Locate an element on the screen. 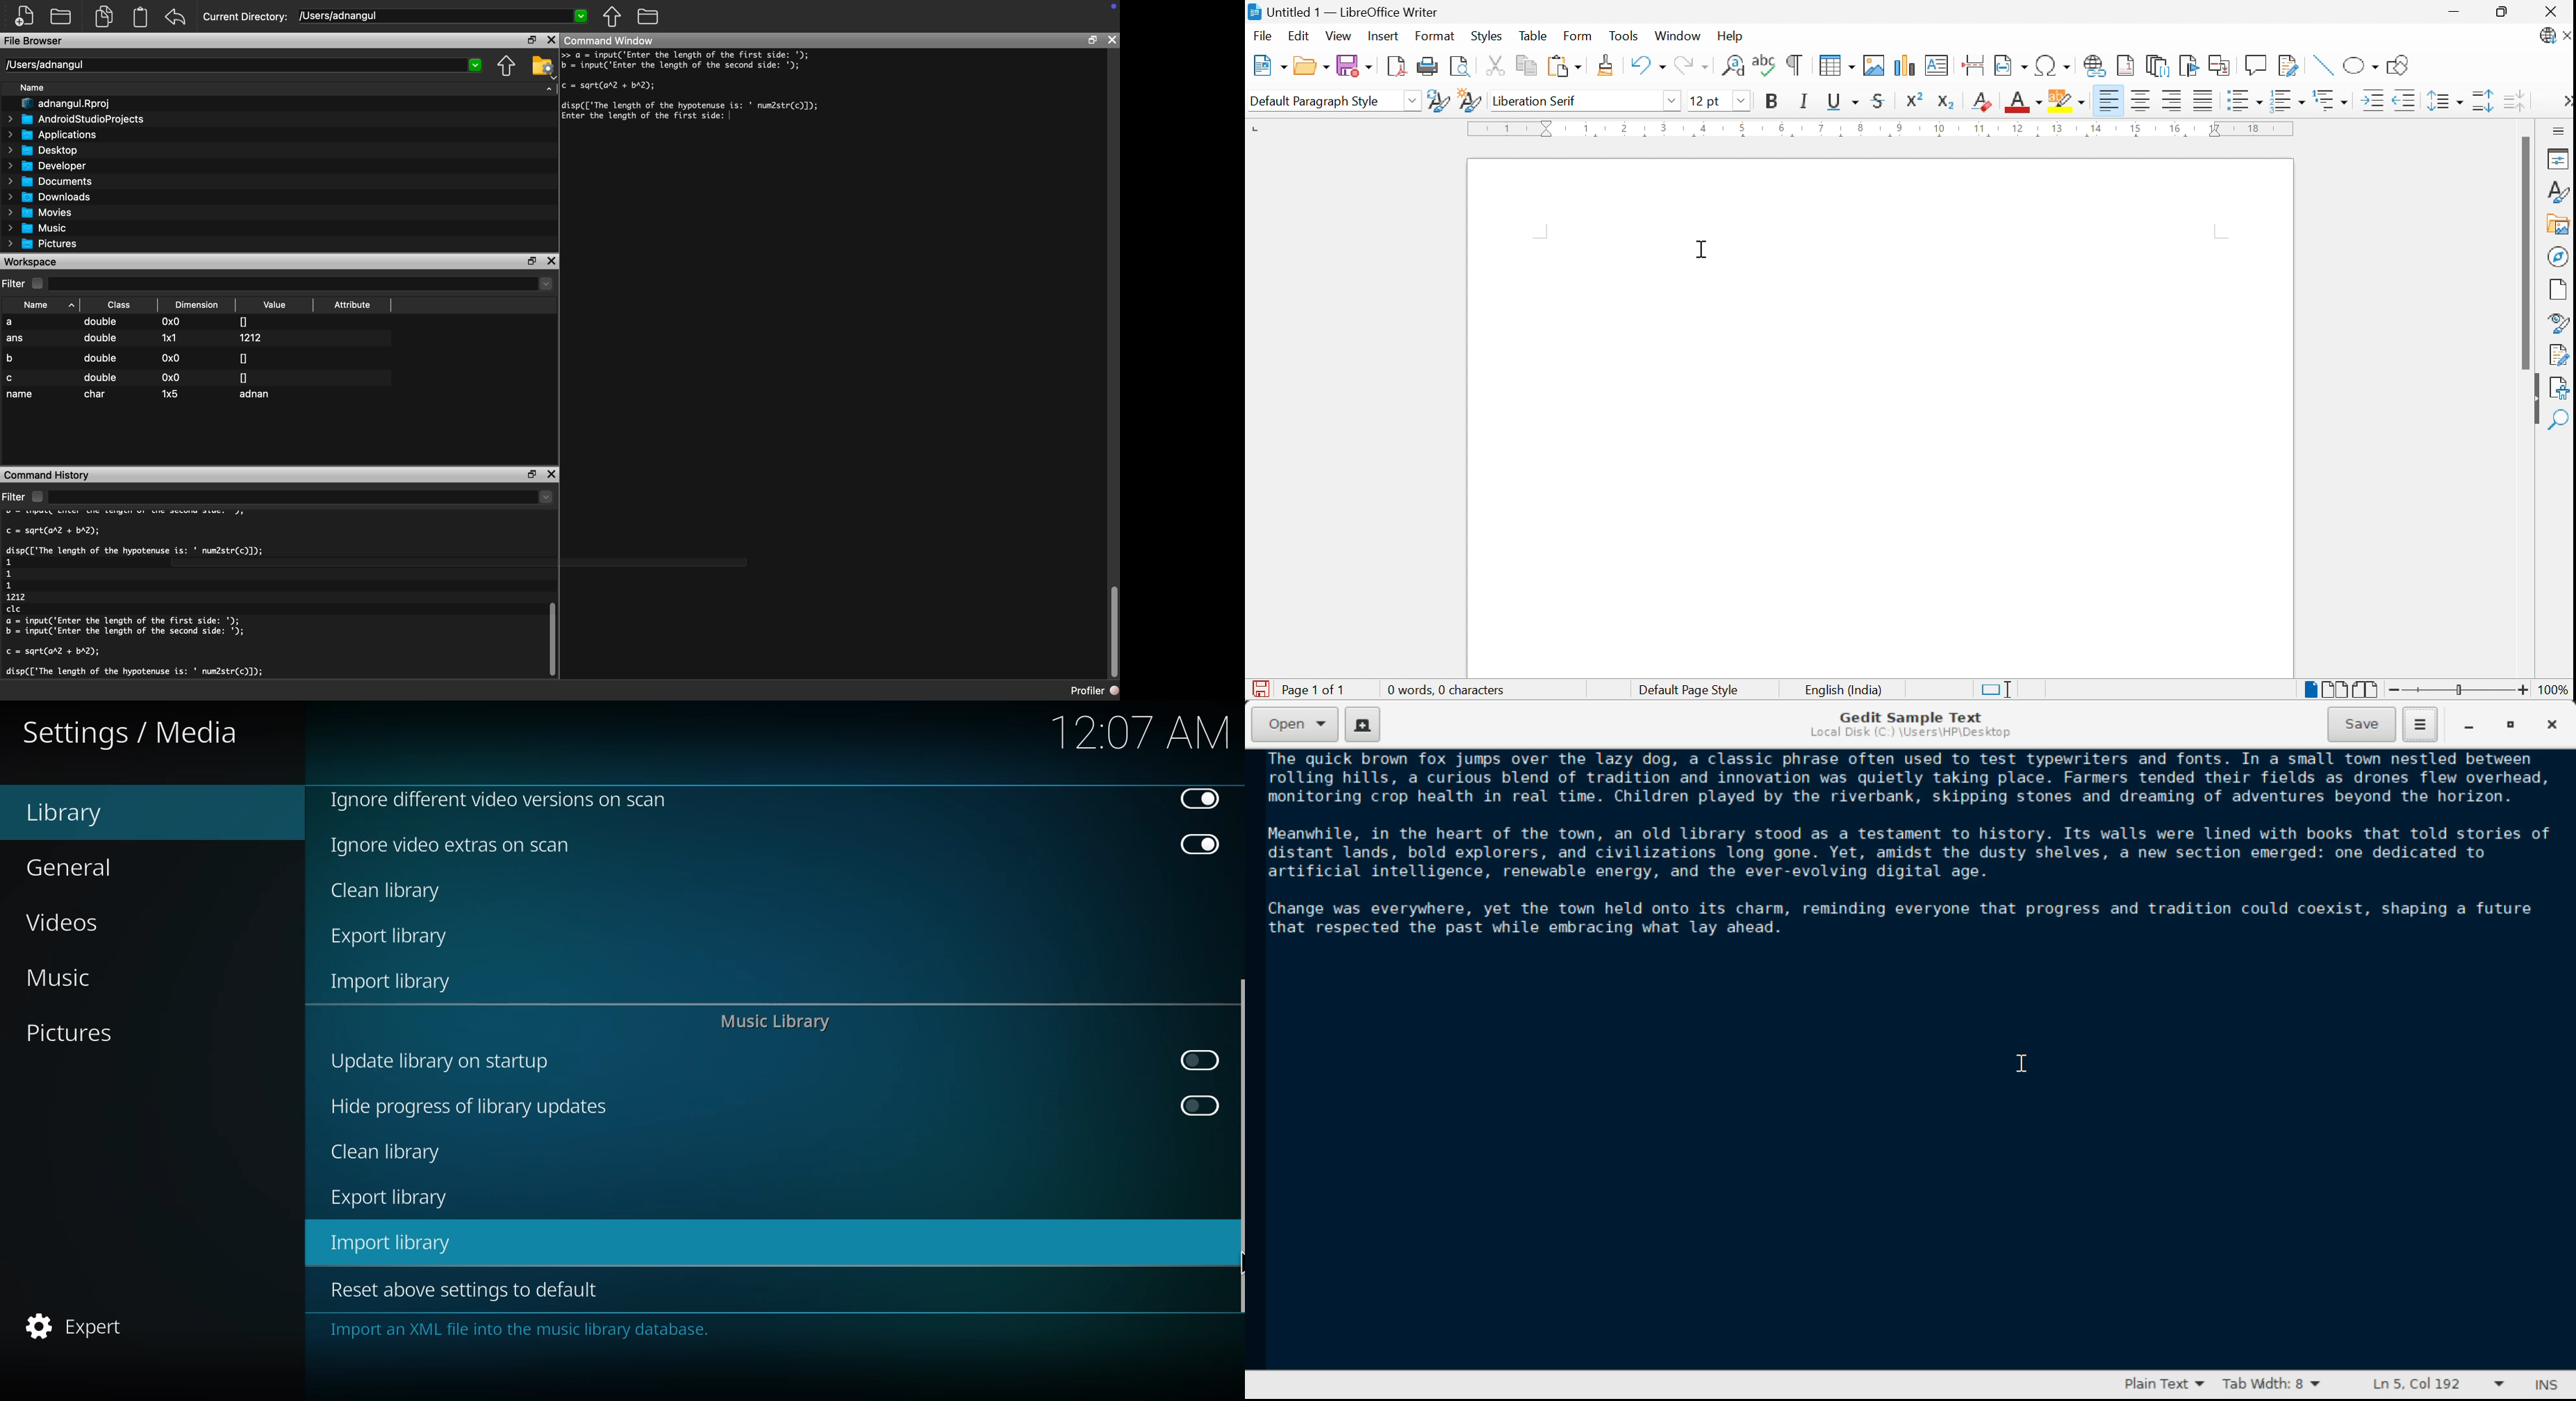 This screenshot has height=1428, width=2576. undo is located at coordinates (176, 17).